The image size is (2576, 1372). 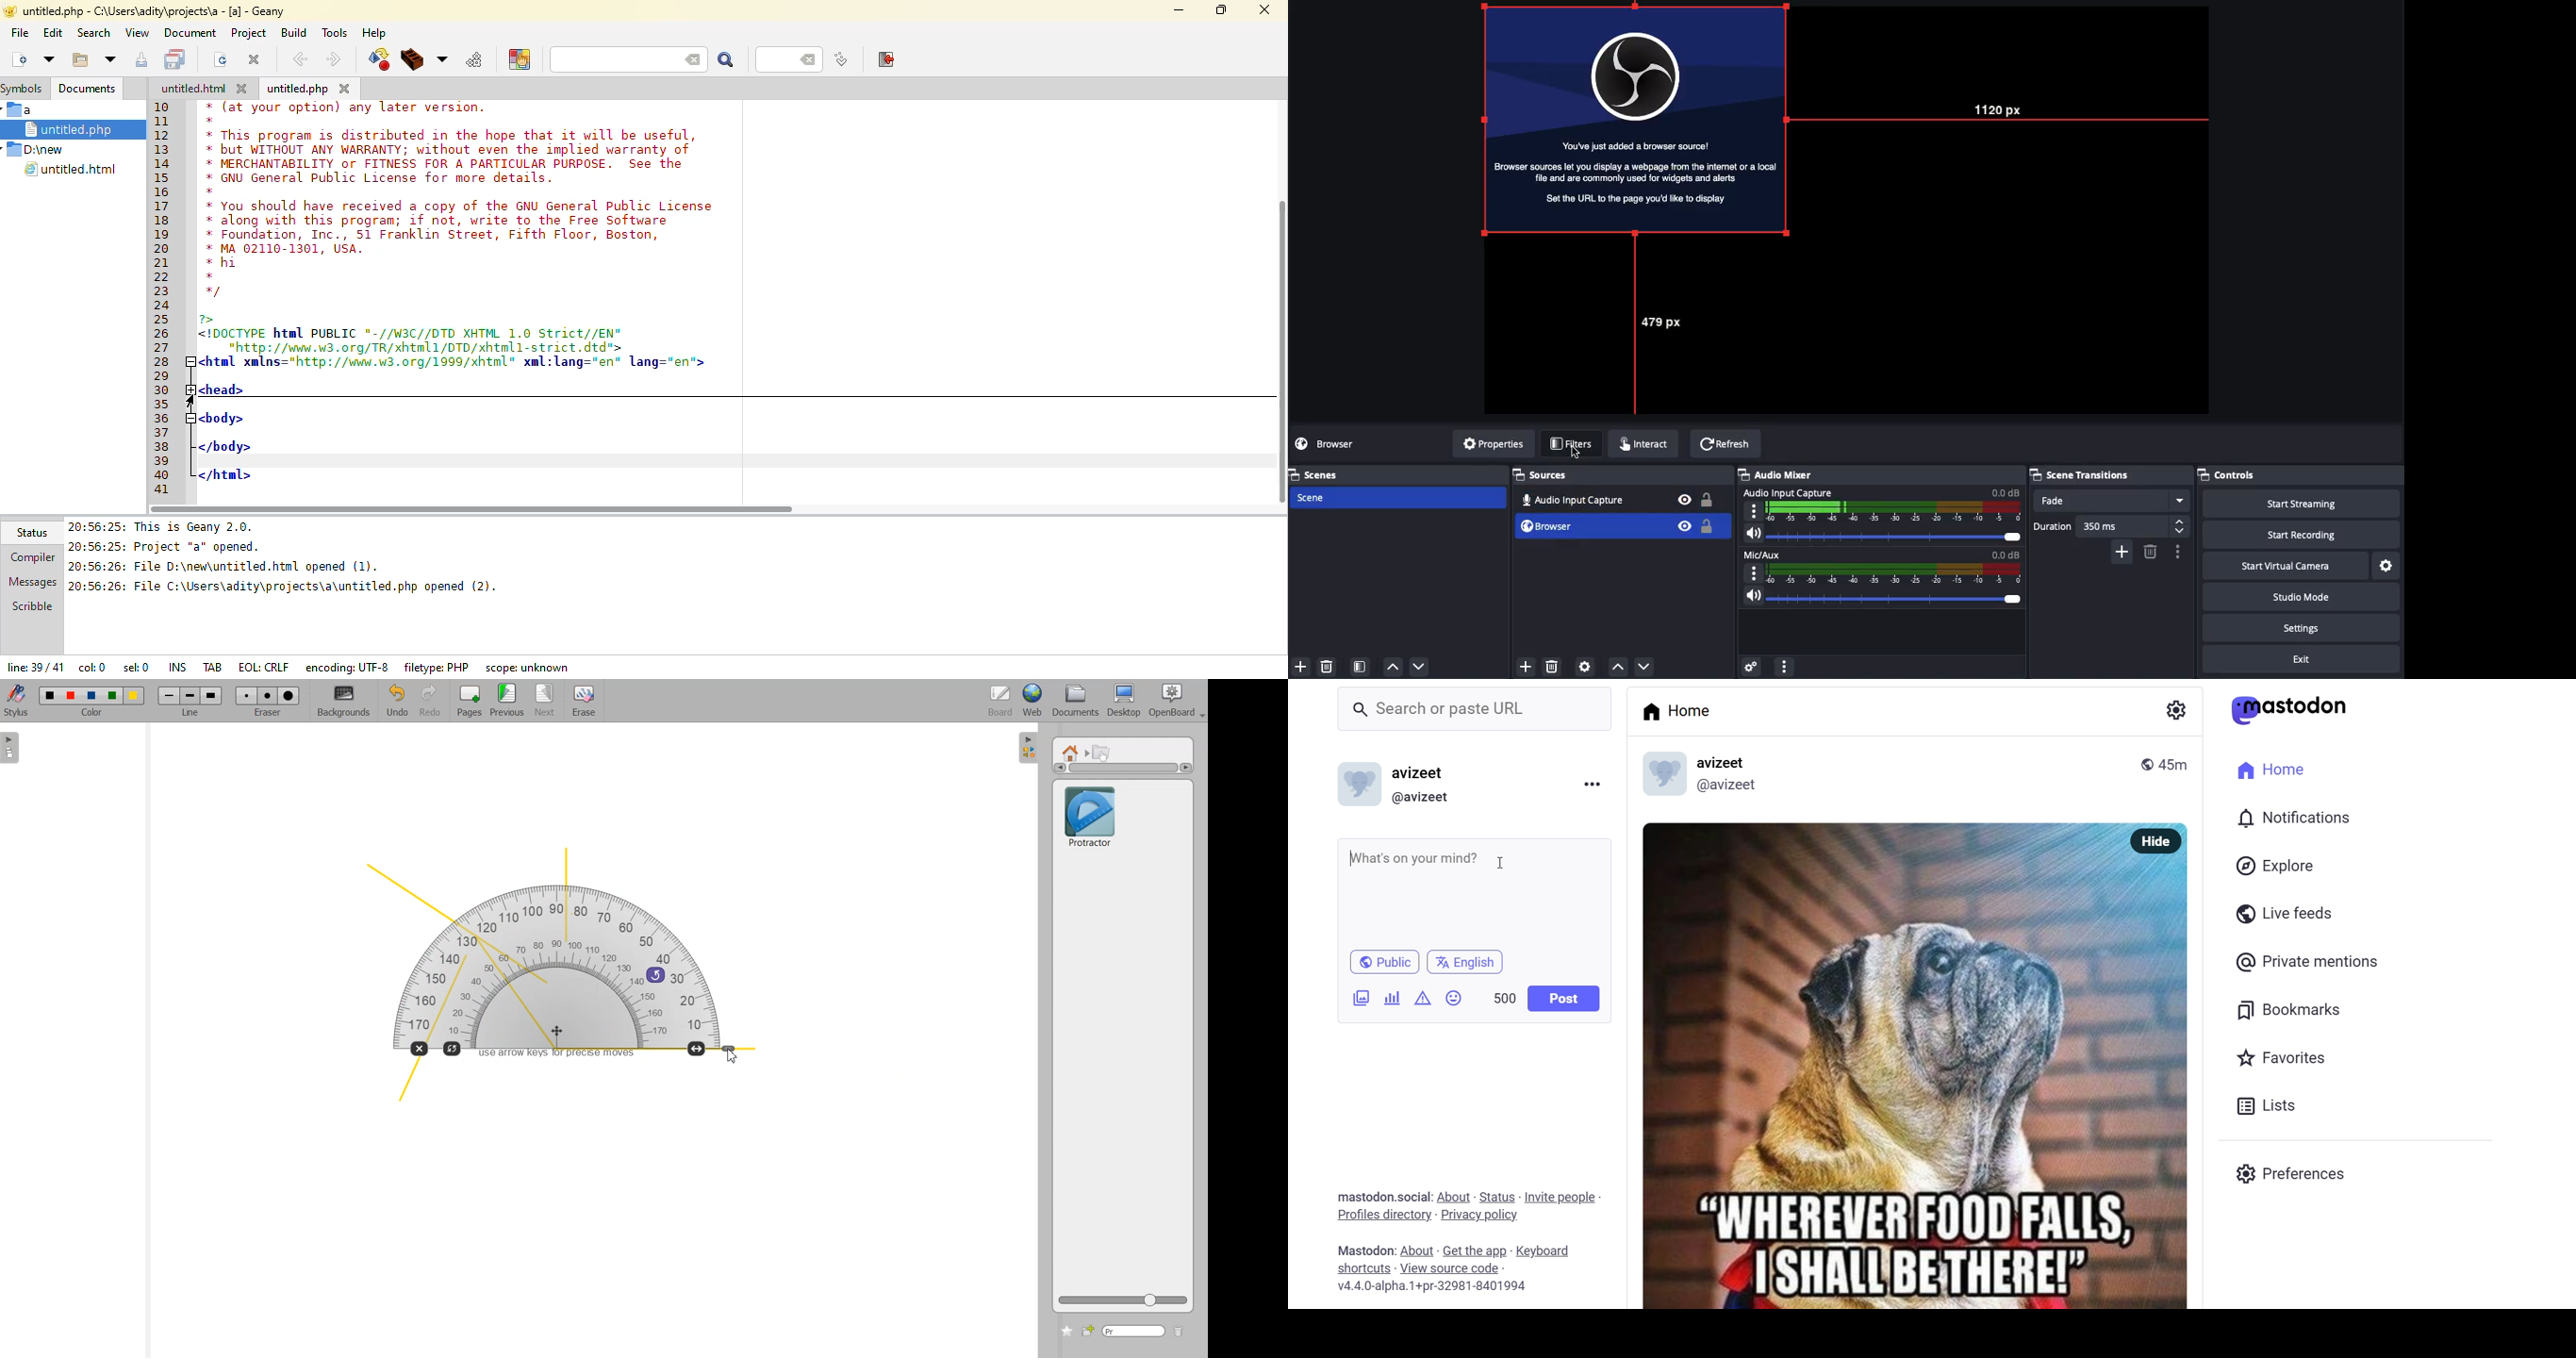 What do you see at coordinates (2284, 566) in the screenshot?
I see `Start virtual camera` at bounding box center [2284, 566].